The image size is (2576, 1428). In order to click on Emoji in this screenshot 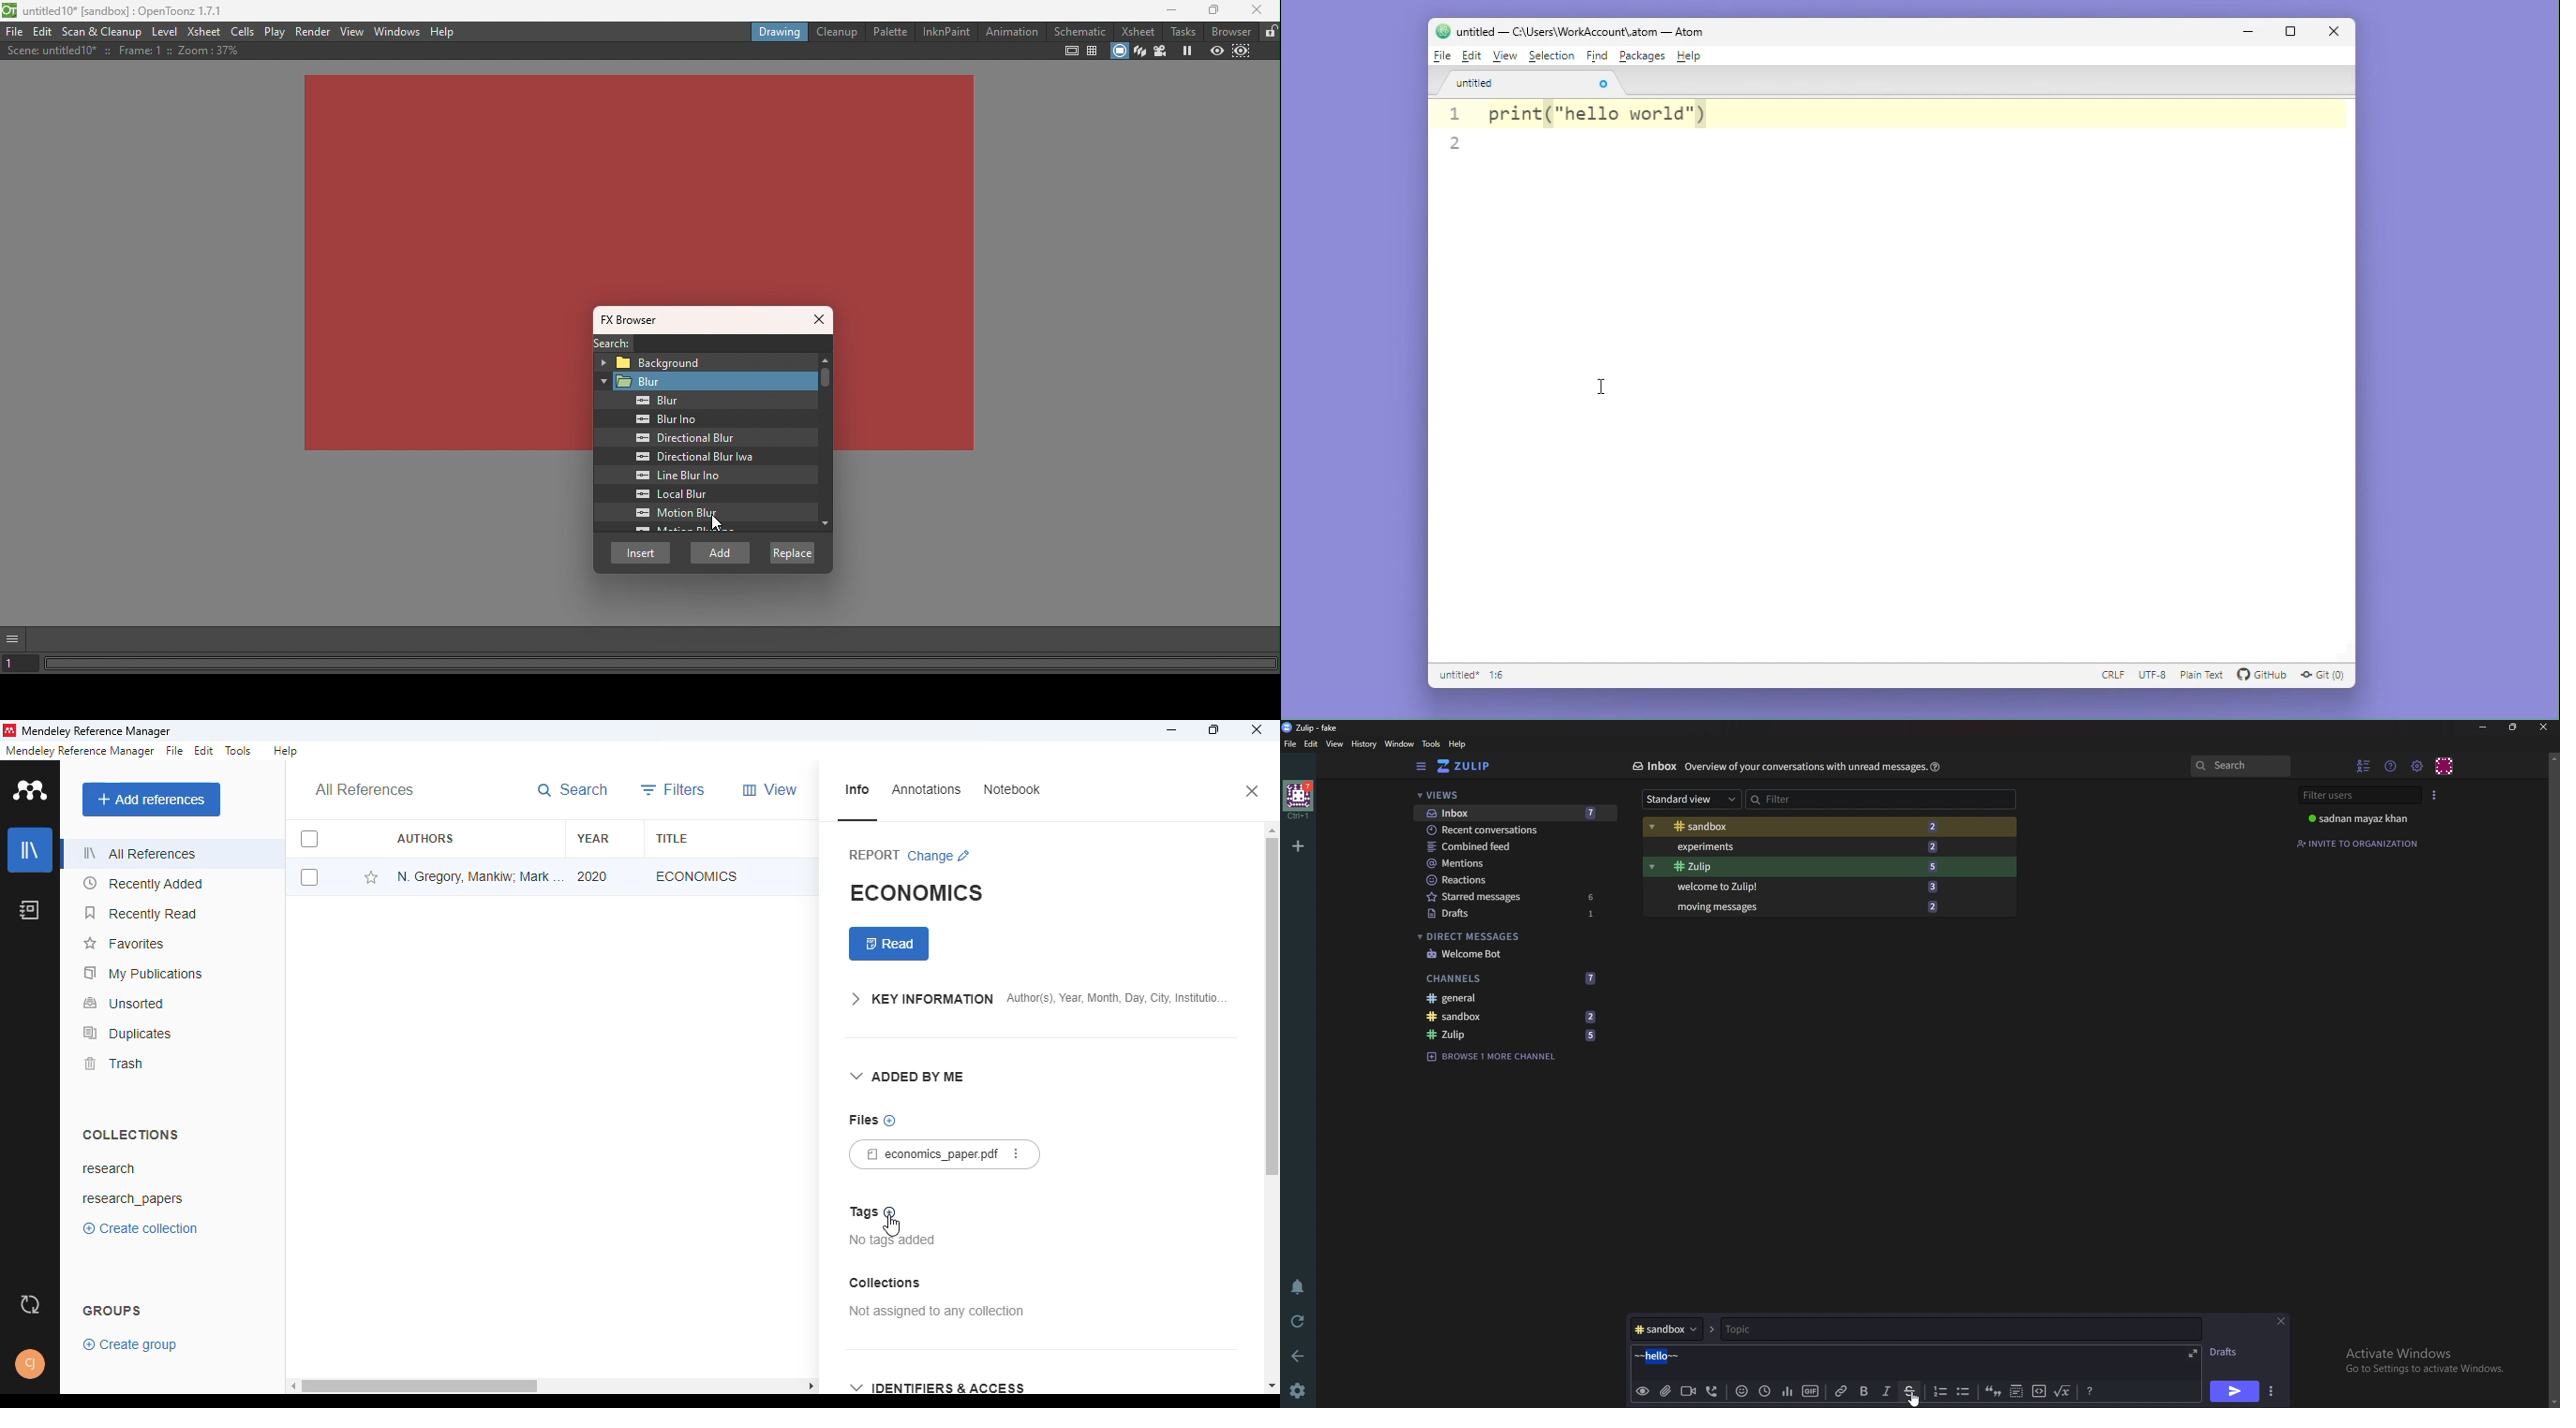, I will do `click(1742, 1391)`.